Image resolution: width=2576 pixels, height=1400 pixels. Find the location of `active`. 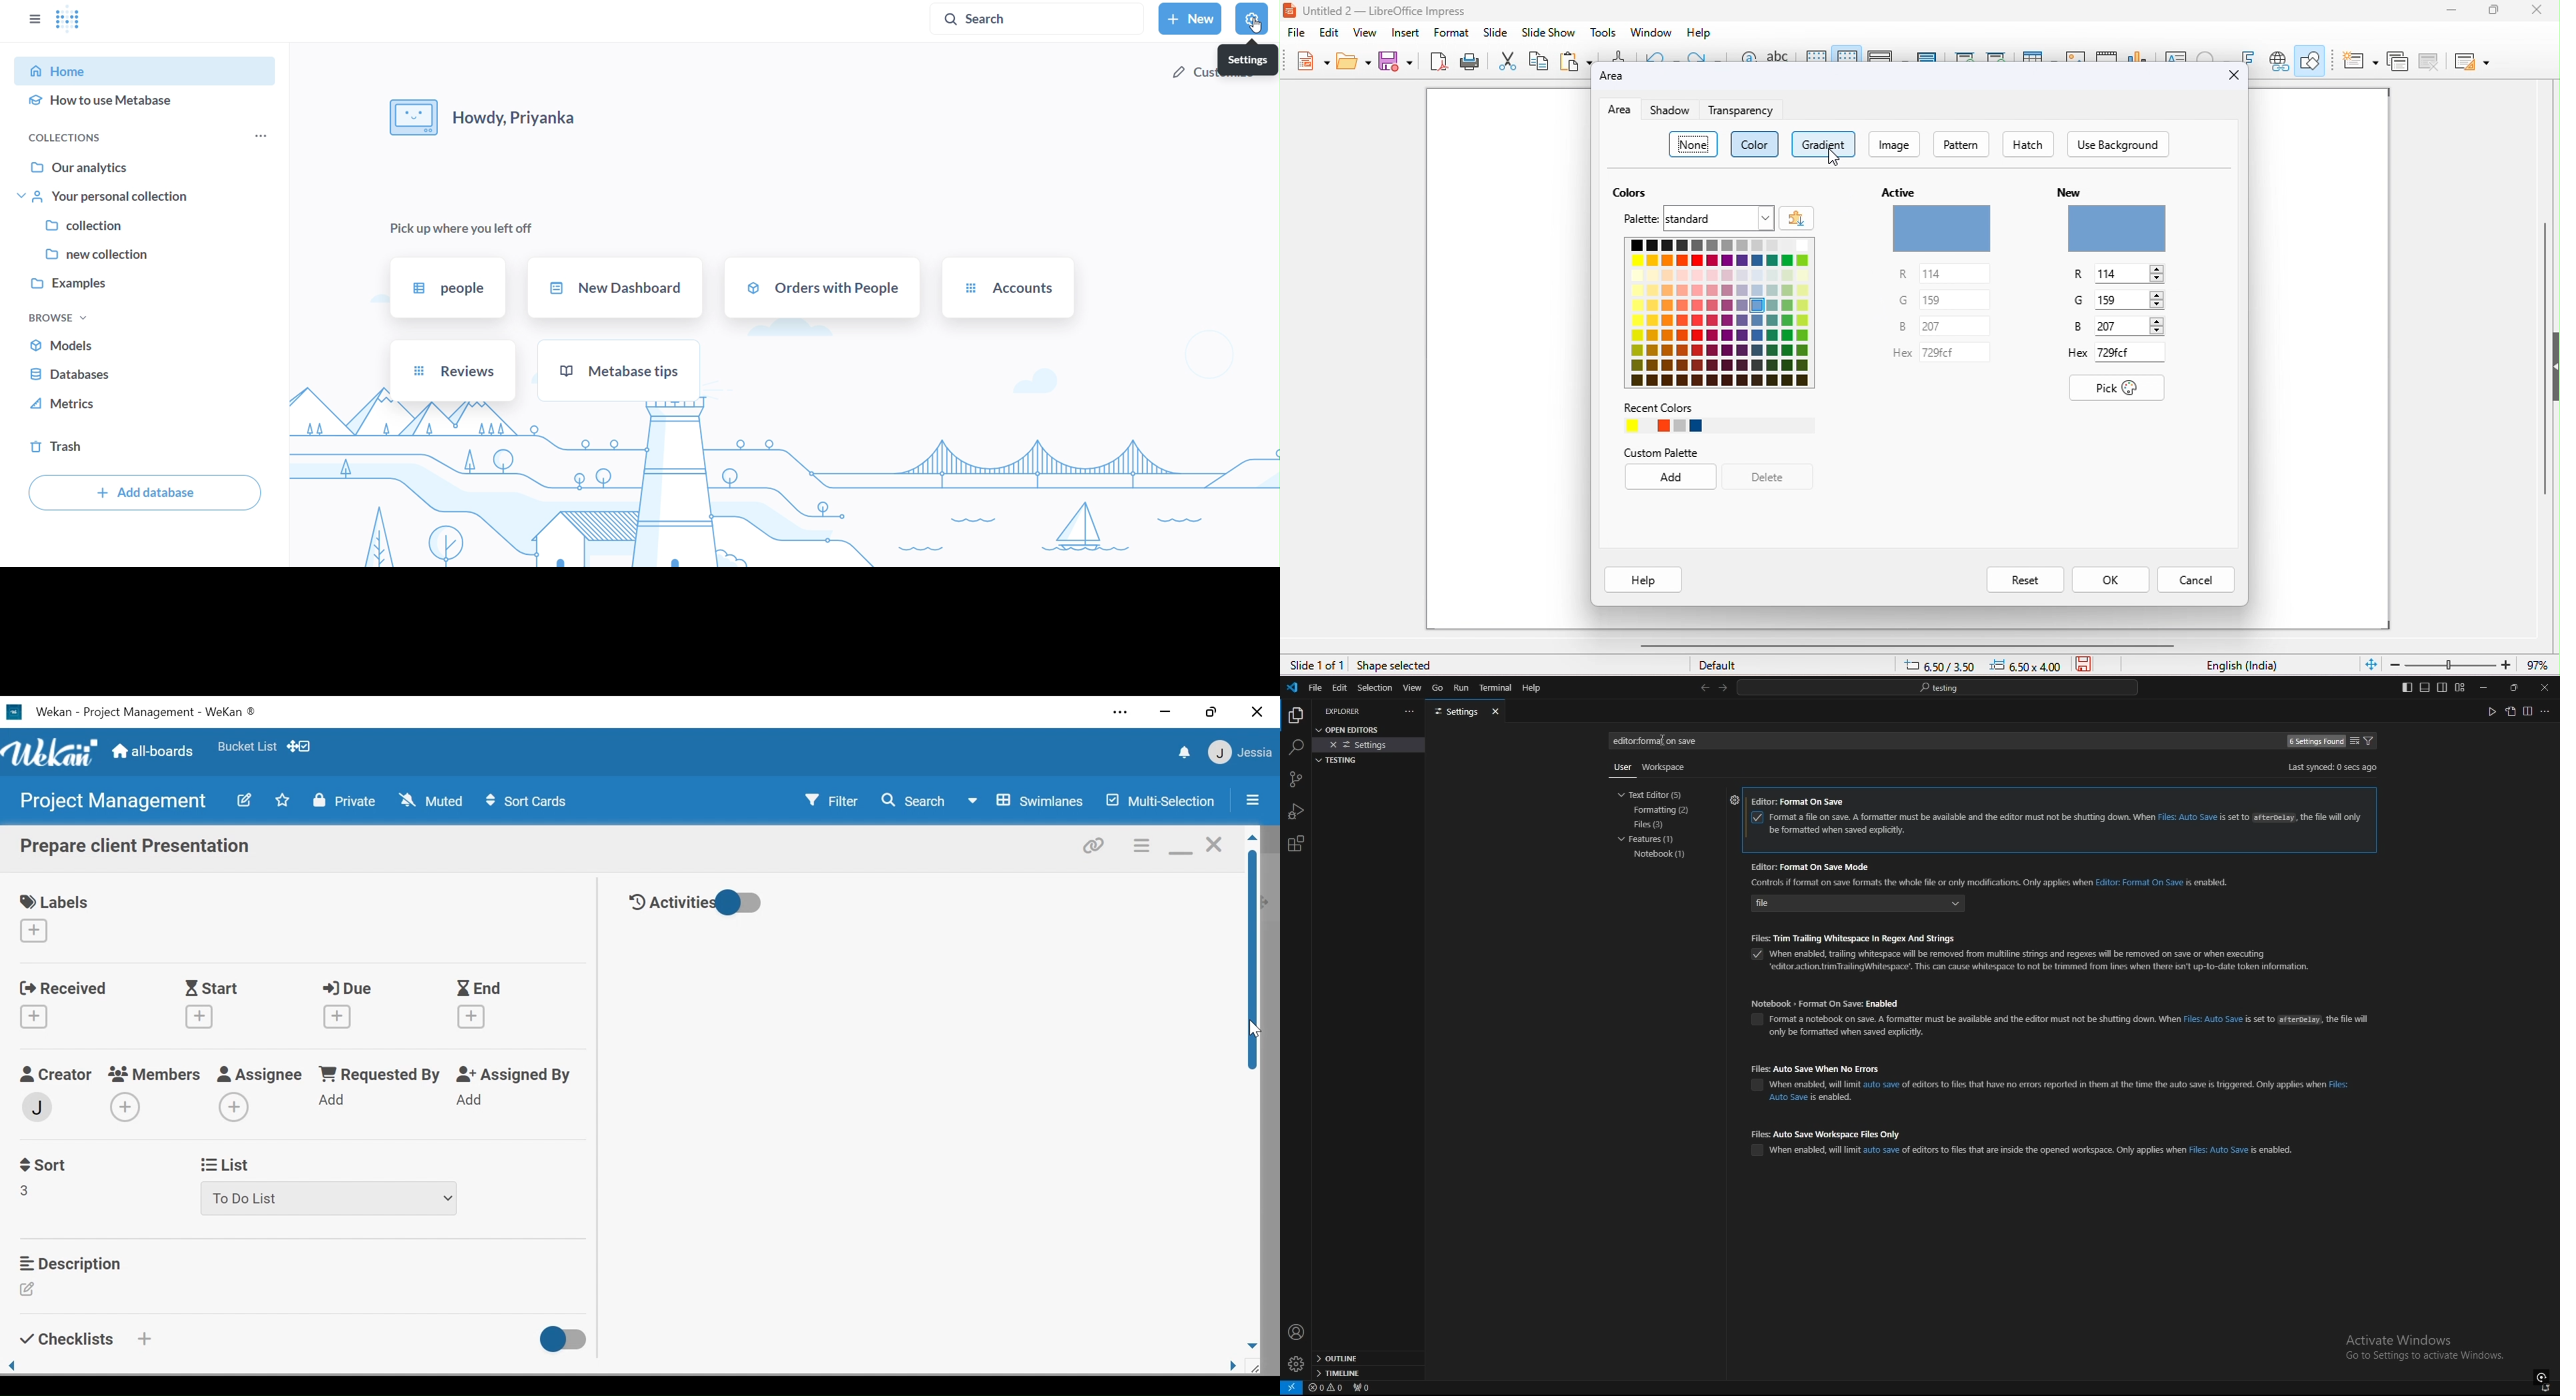

active is located at coordinates (1897, 186).